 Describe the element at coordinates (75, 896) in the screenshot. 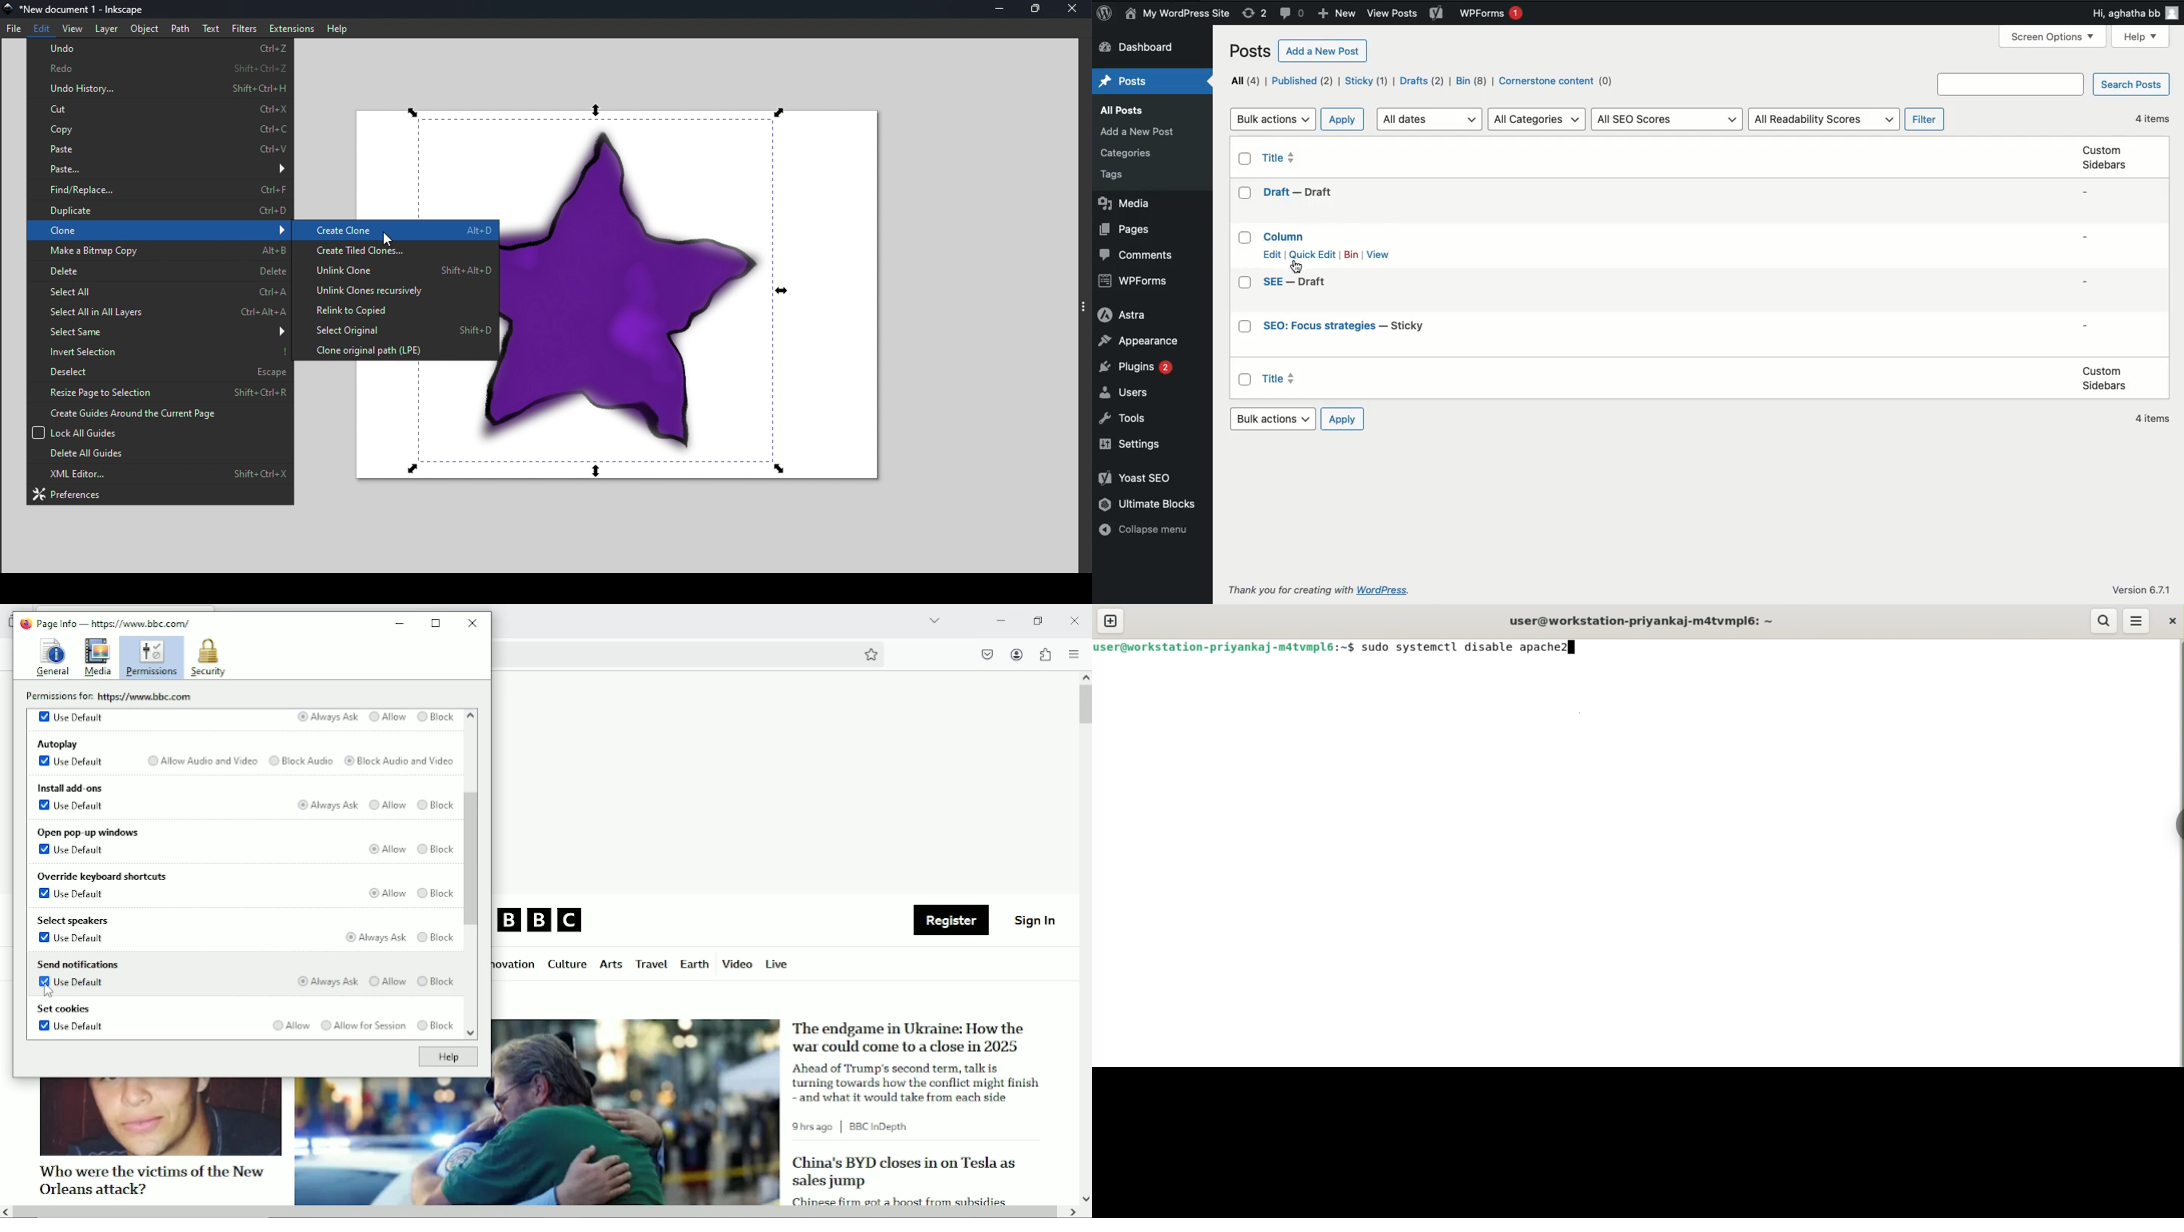

I see `Use default` at that location.